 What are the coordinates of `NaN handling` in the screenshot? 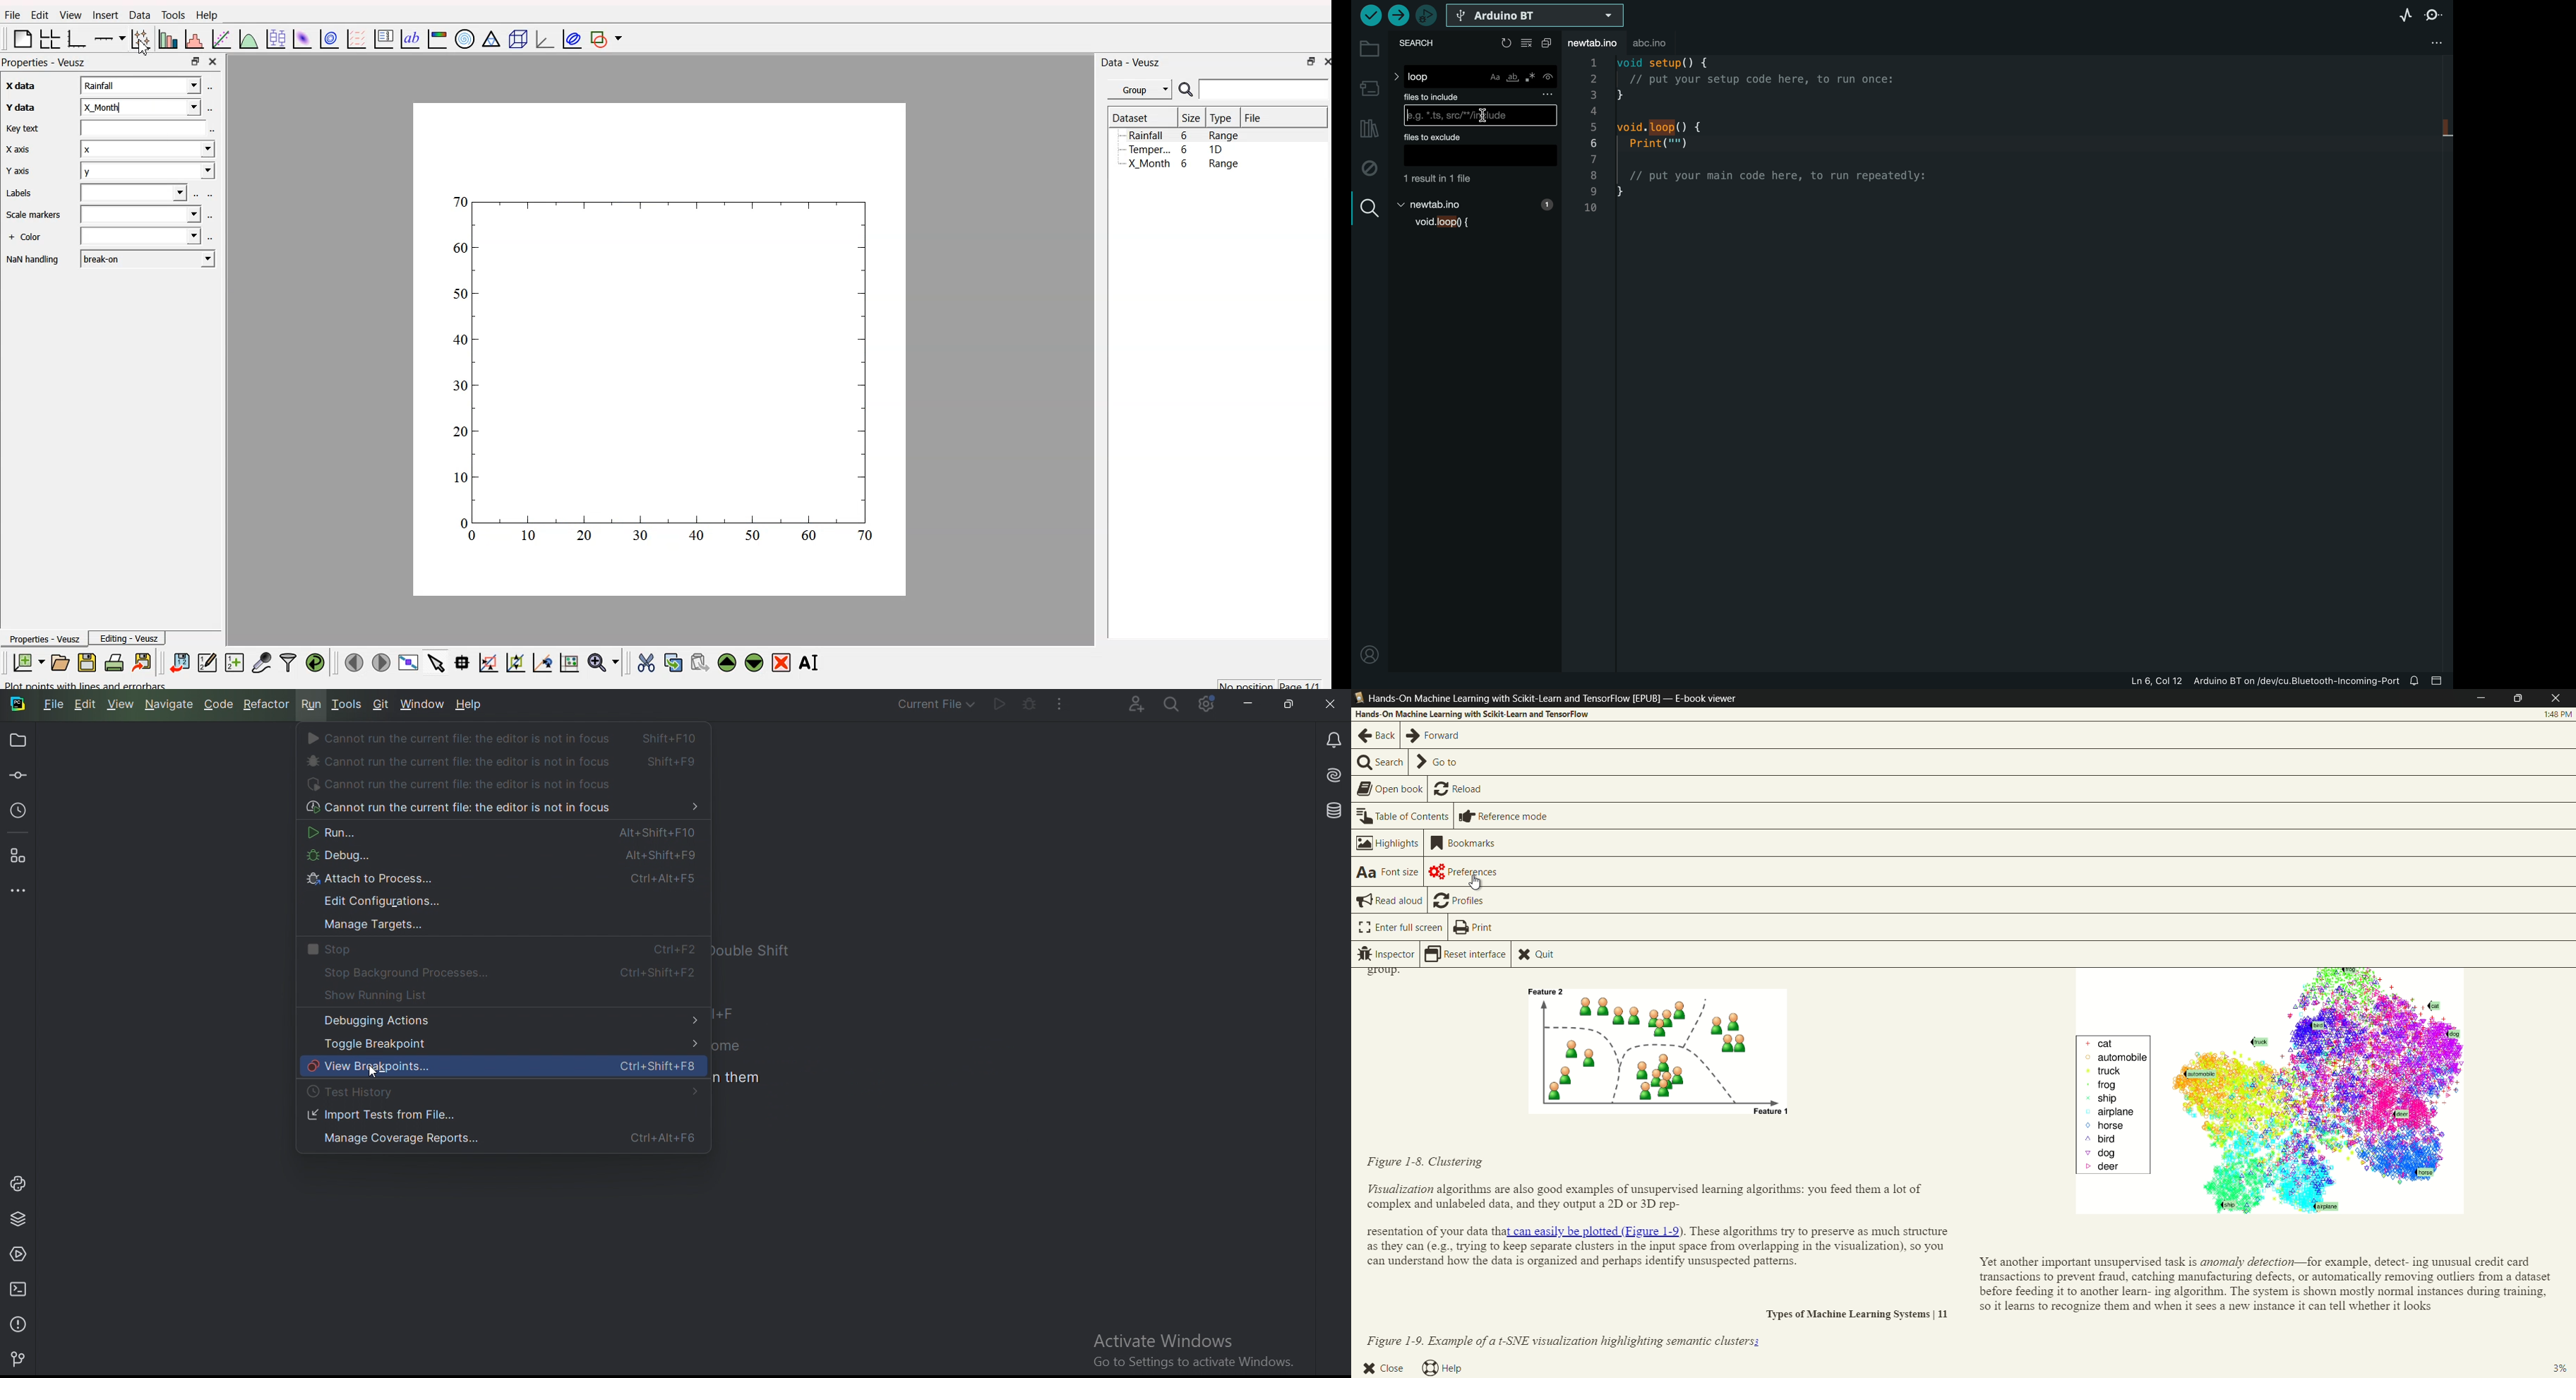 It's located at (33, 260).